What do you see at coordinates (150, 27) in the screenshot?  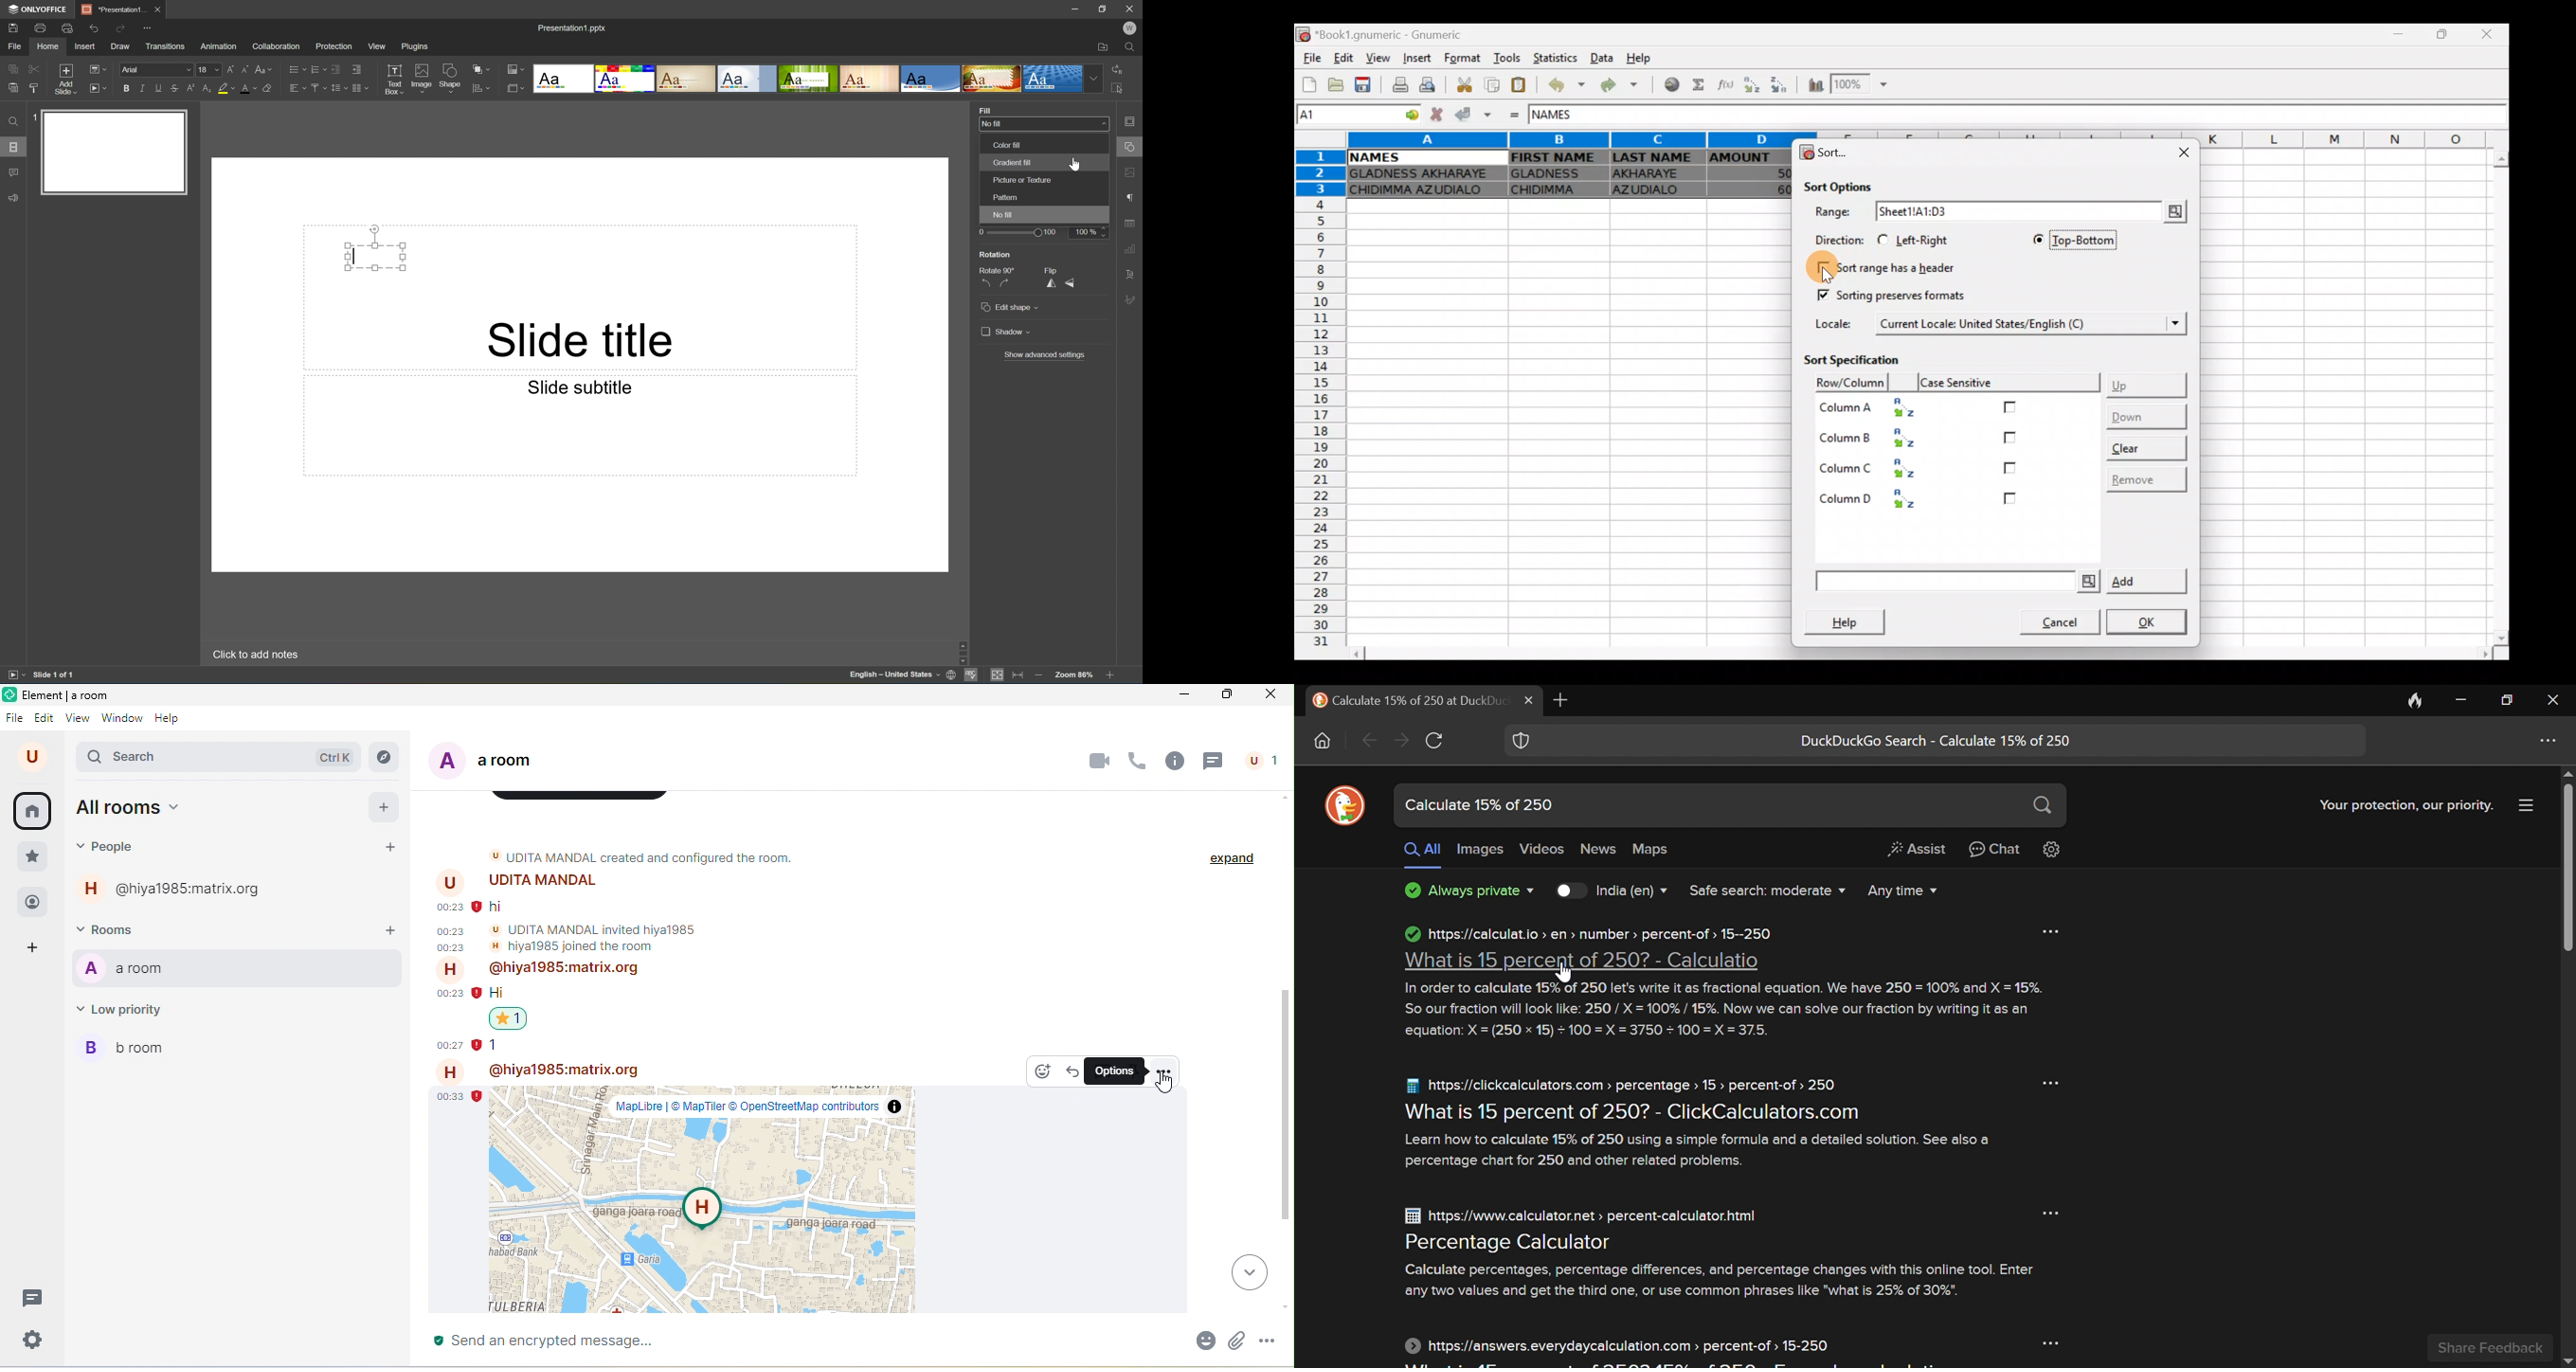 I see `Customize quick access toolbar` at bounding box center [150, 27].